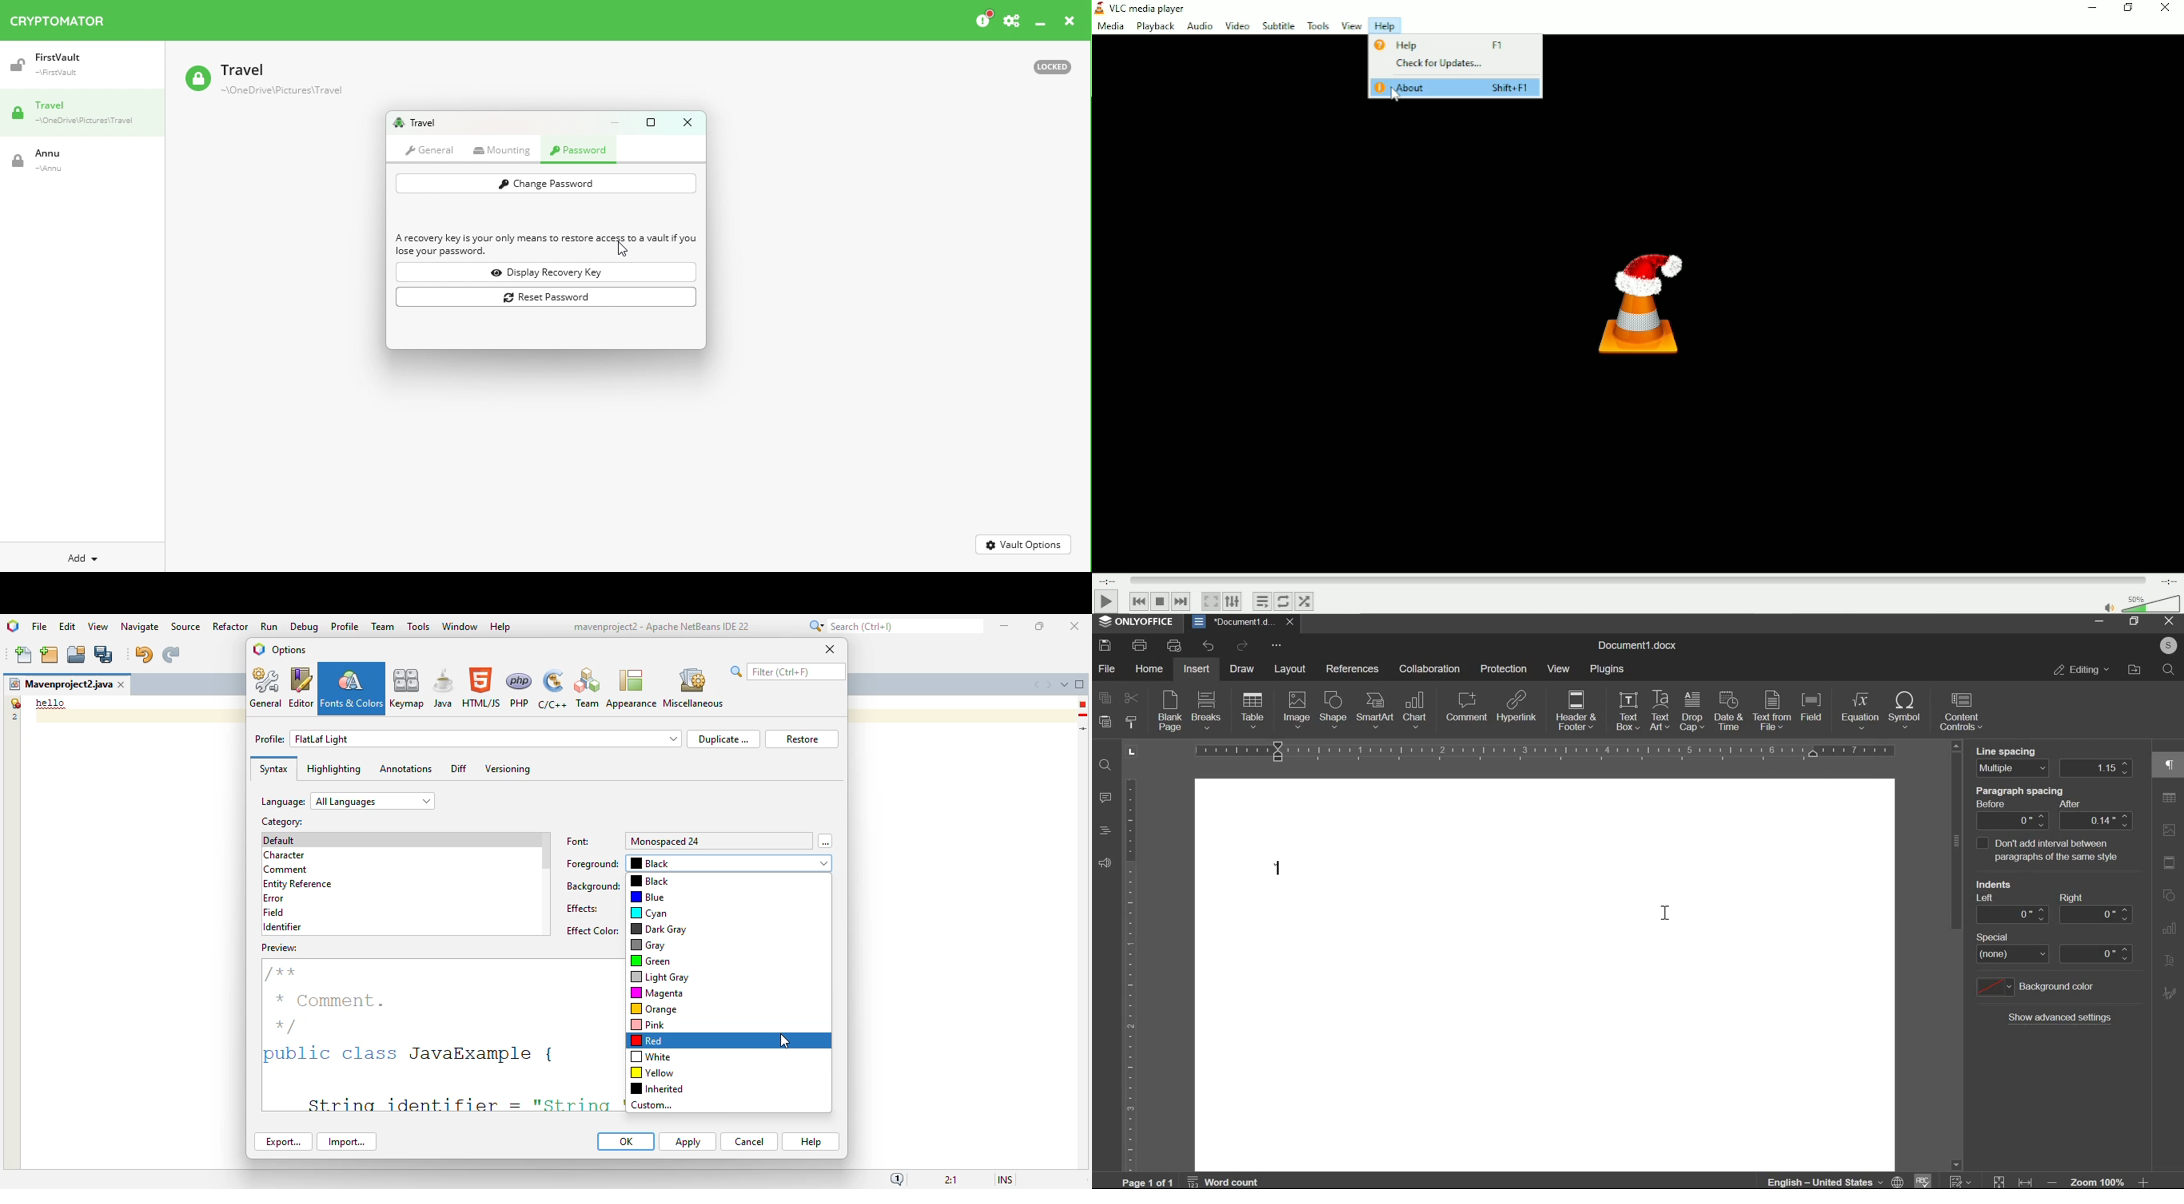  What do you see at coordinates (1693, 710) in the screenshot?
I see `drop cap` at bounding box center [1693, 710].